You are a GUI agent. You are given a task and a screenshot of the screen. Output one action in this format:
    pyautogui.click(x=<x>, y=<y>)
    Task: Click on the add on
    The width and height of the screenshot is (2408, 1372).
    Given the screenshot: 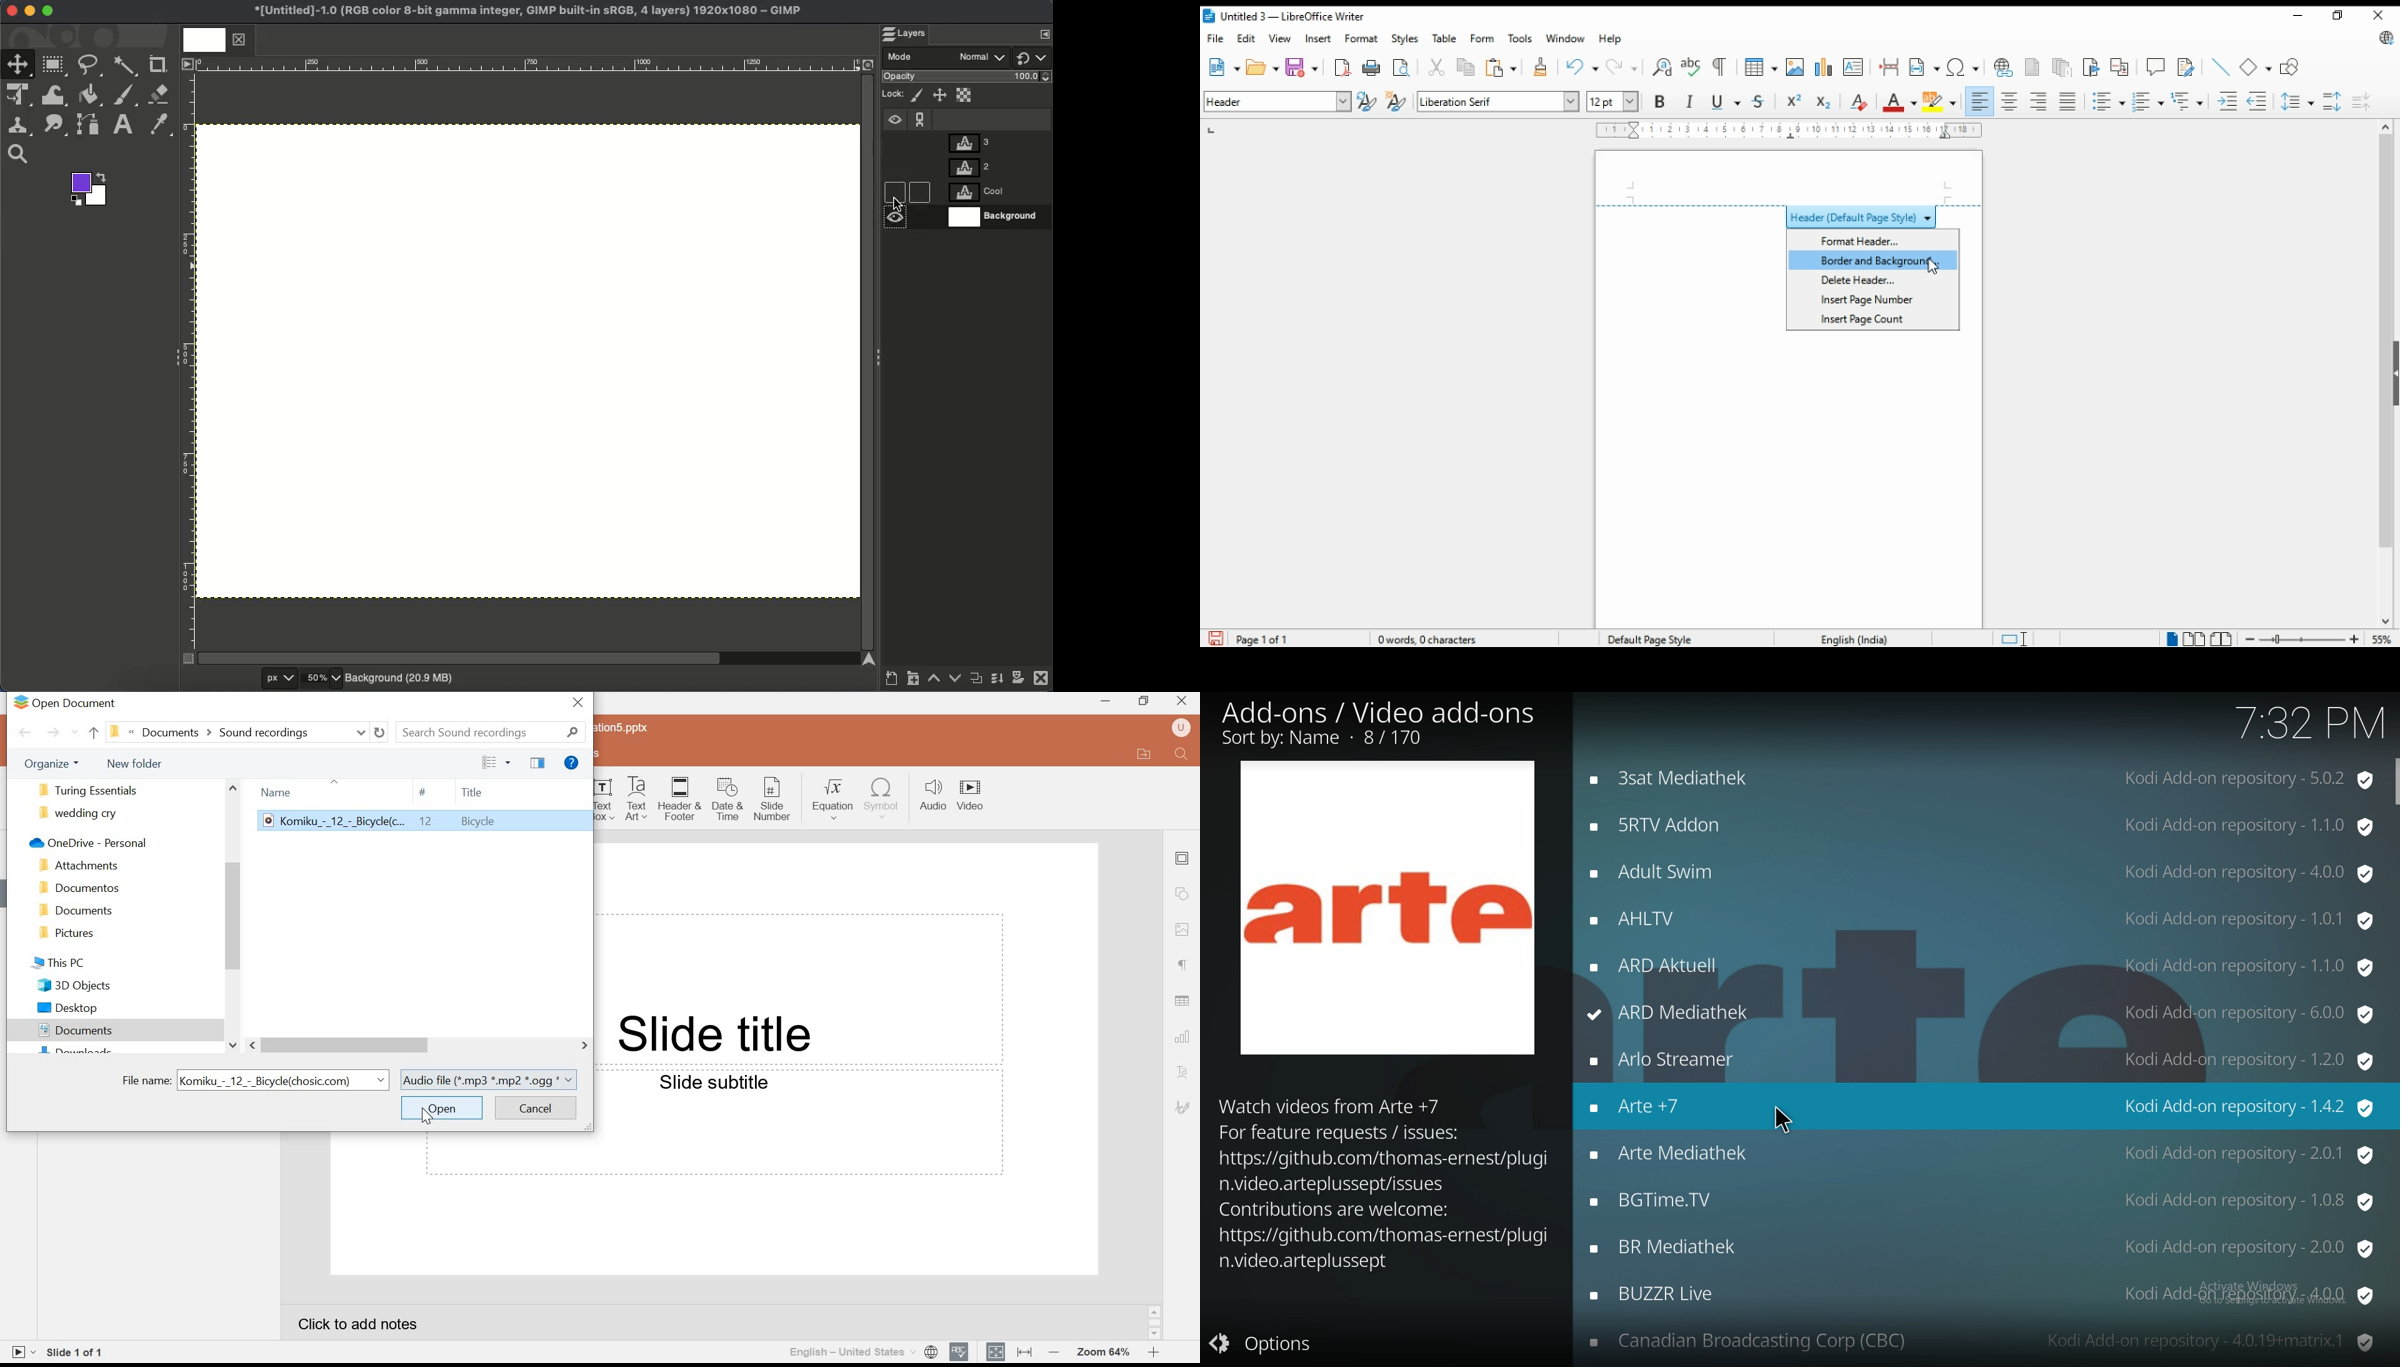 What is the action you would take?
    pyautogui.click(x=1981, y=966)
    